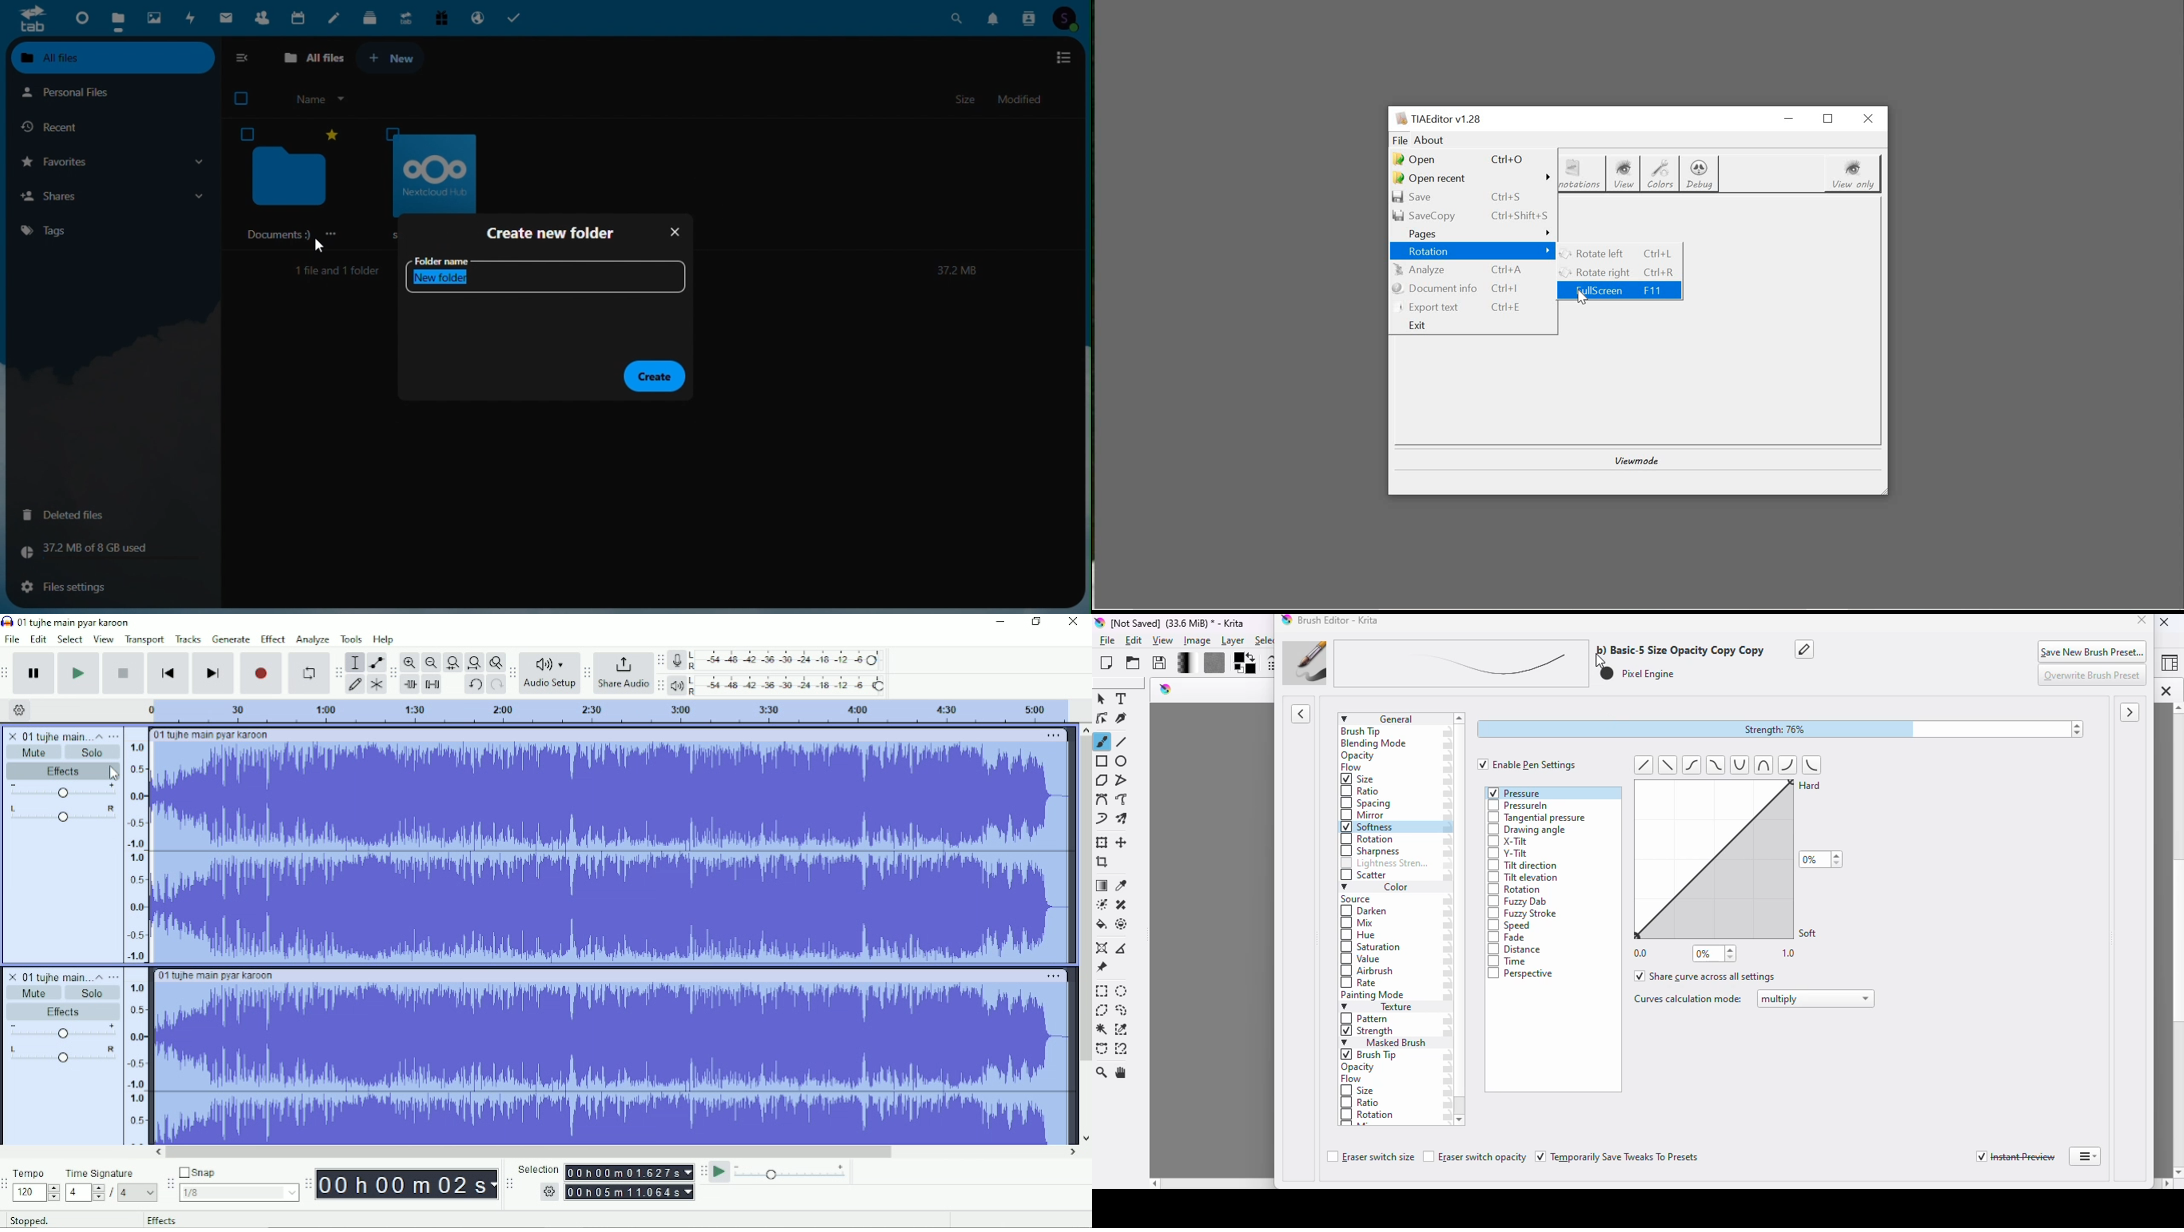  I want to click on perspective, so click(1521, 974).